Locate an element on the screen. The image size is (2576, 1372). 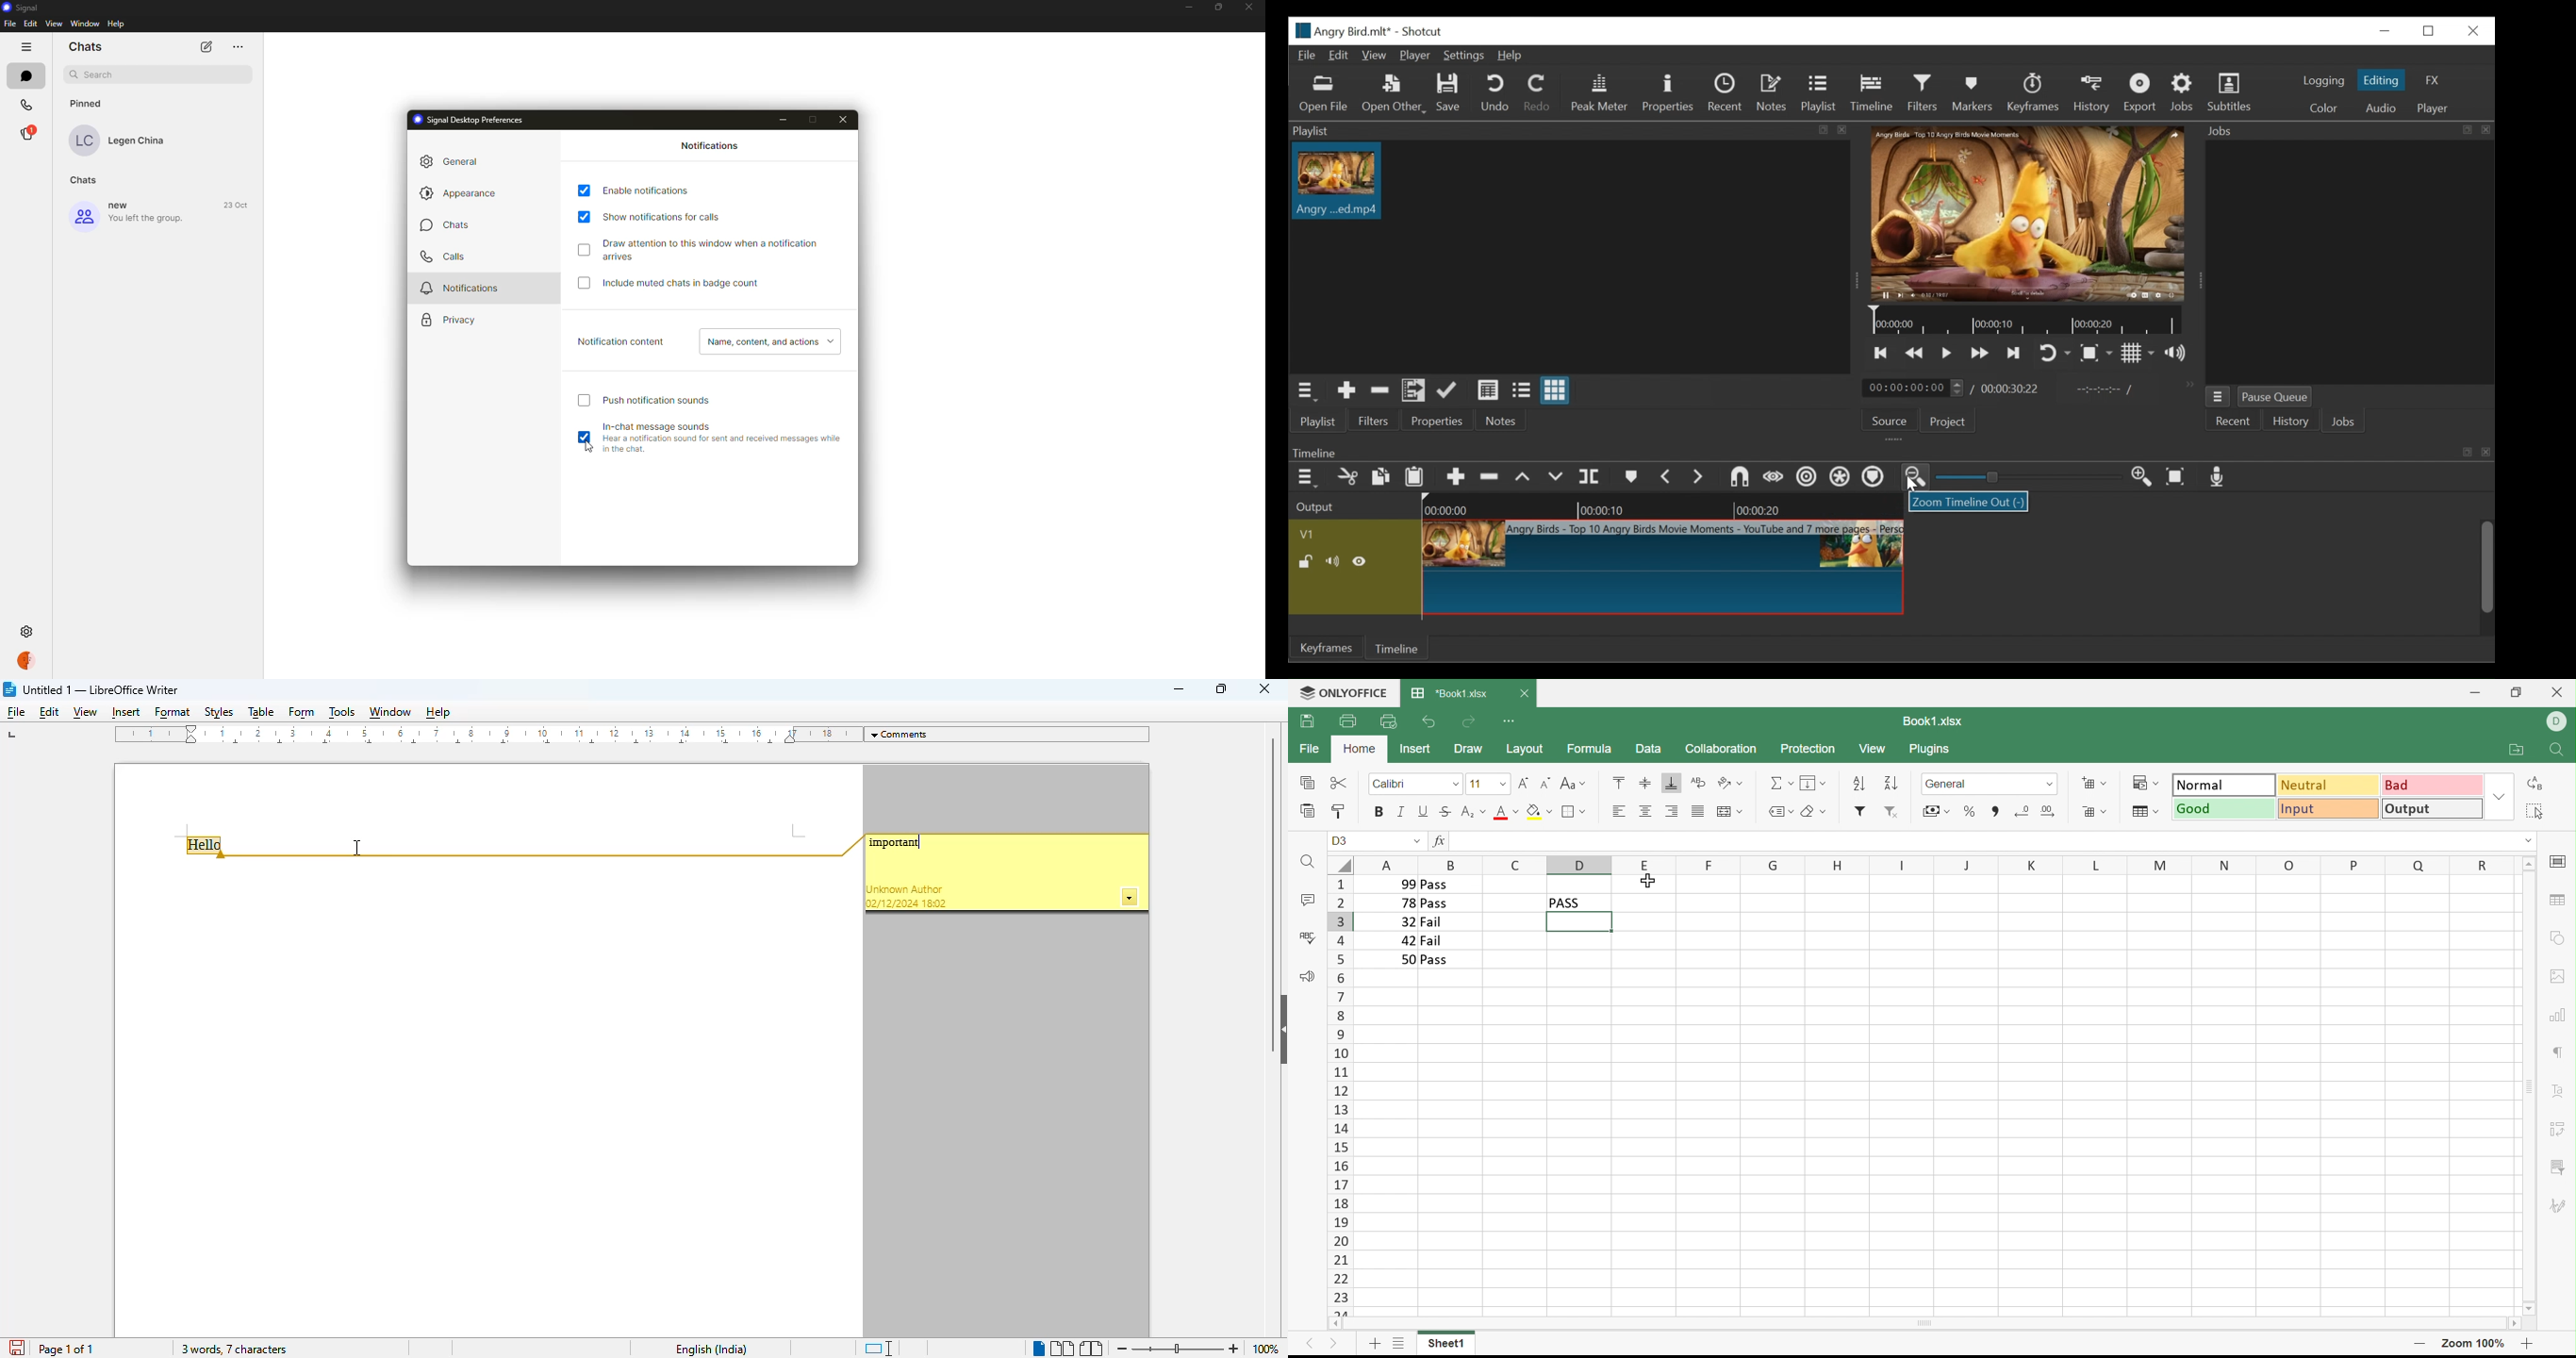
DELL is located at coordinates (2559, 723).